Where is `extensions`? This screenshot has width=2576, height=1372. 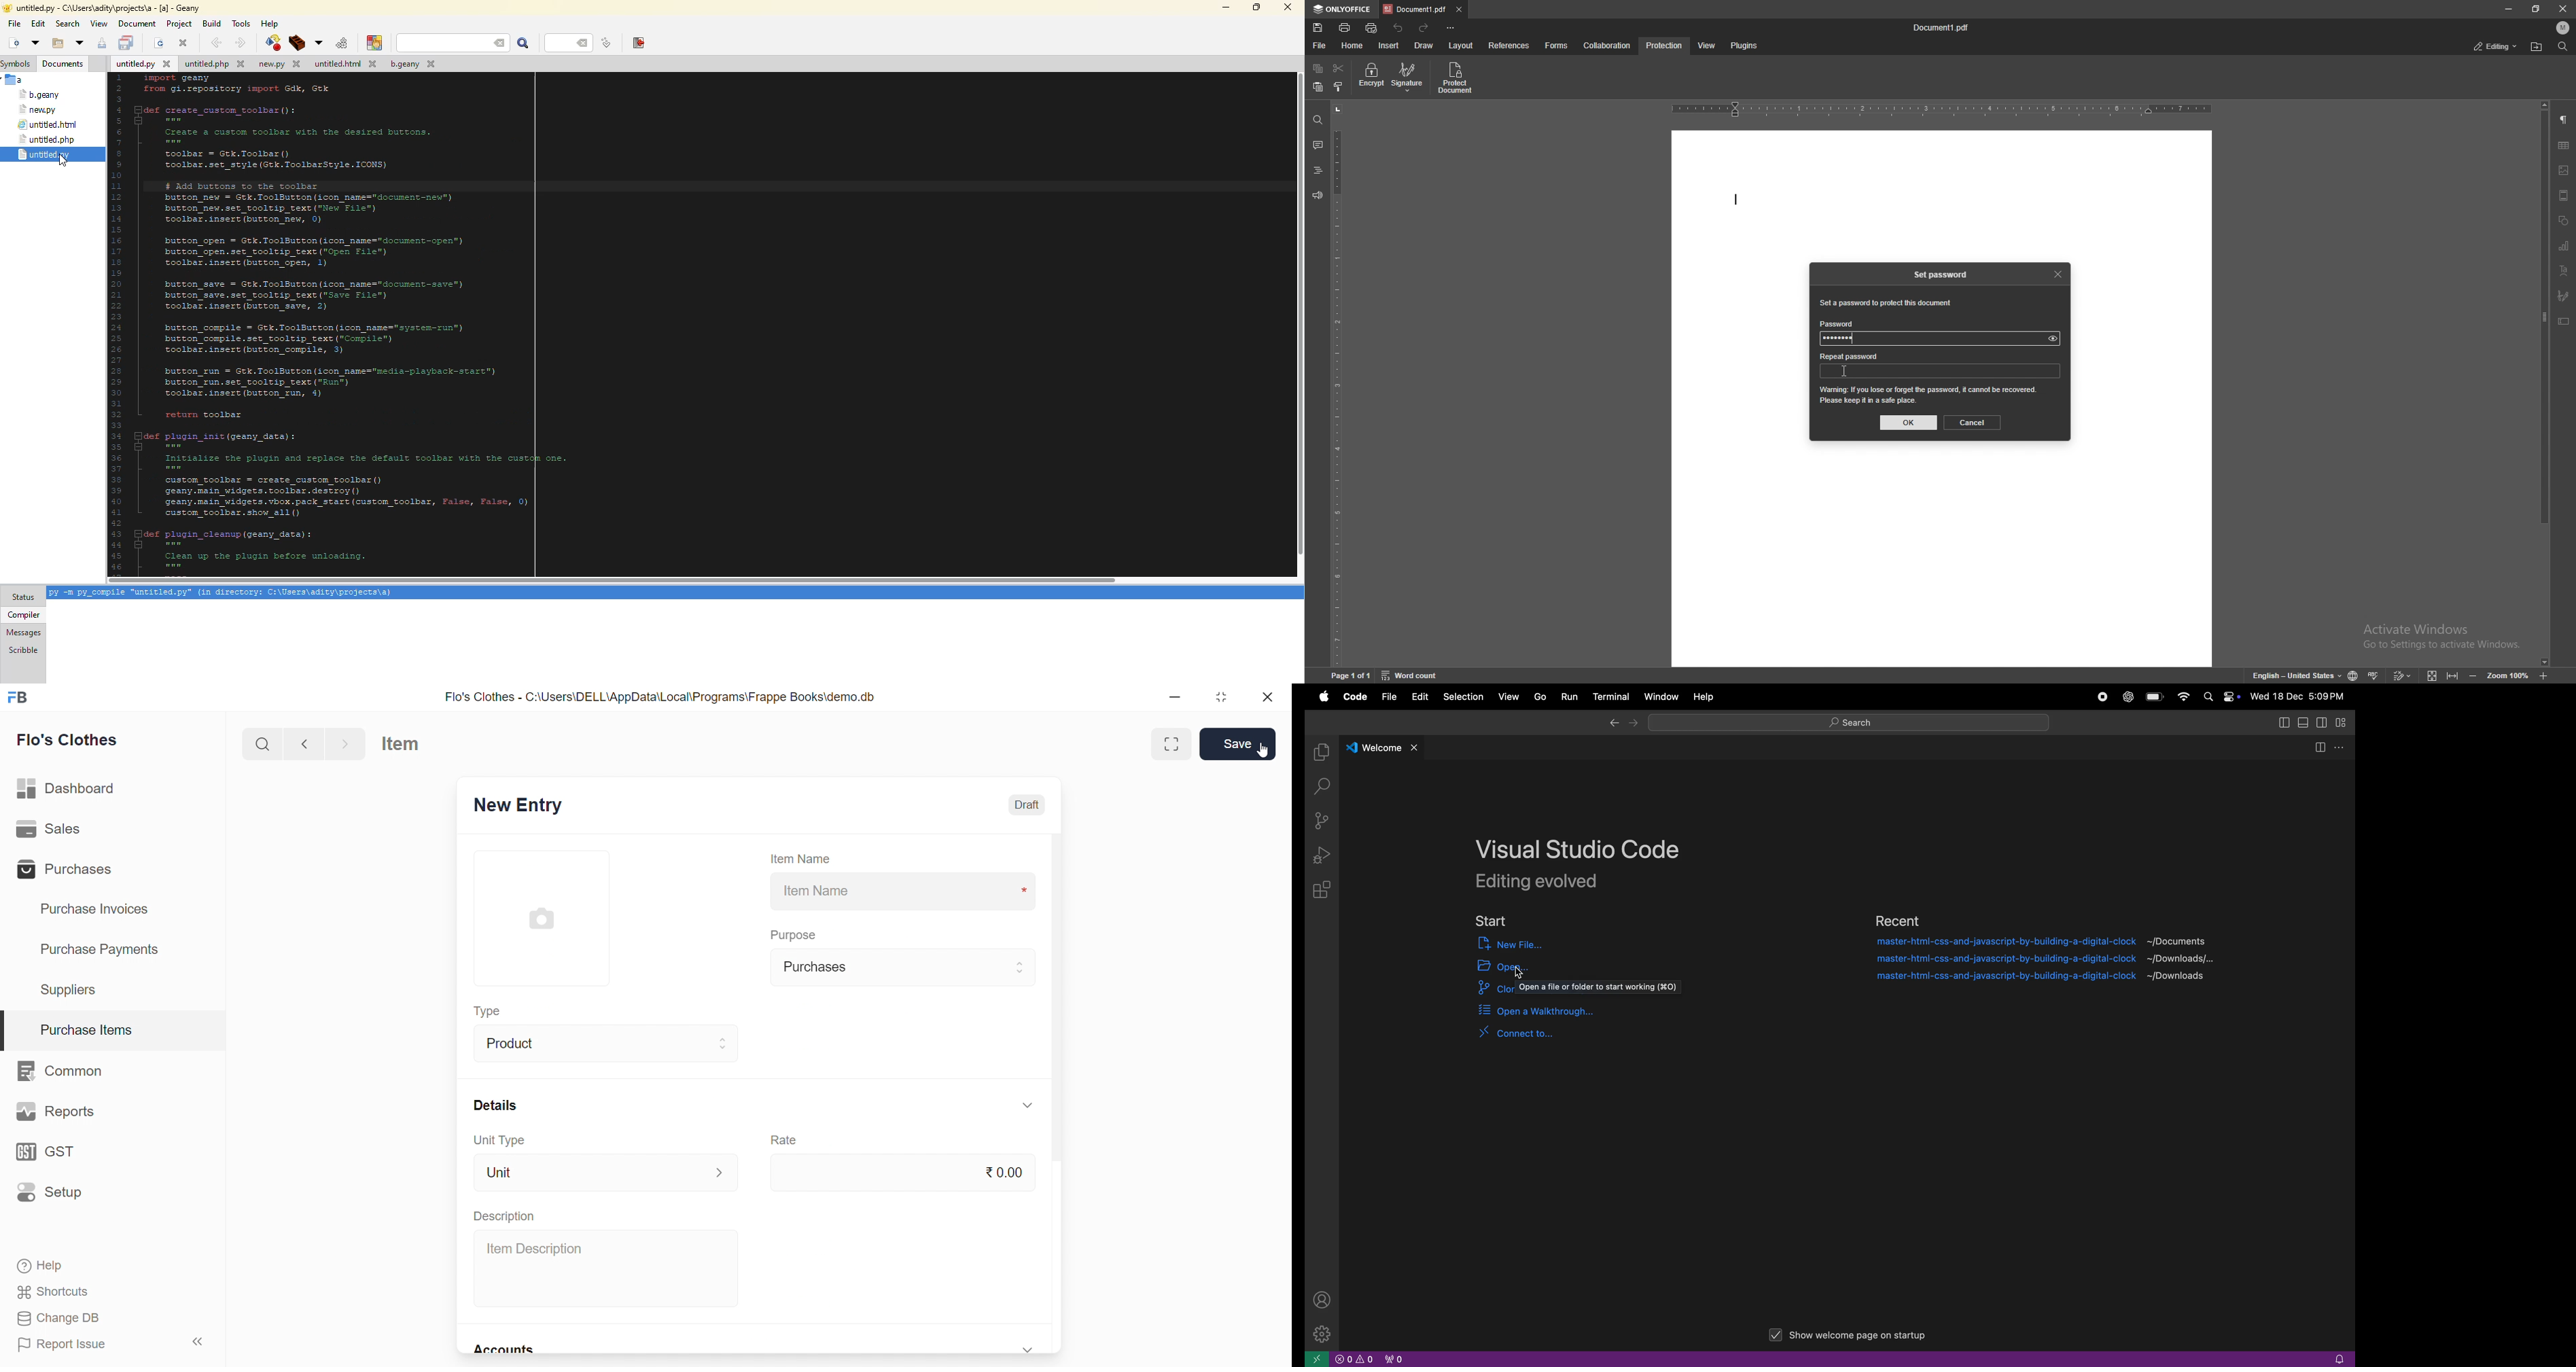 extensions is located at coordinates (1324, 890).